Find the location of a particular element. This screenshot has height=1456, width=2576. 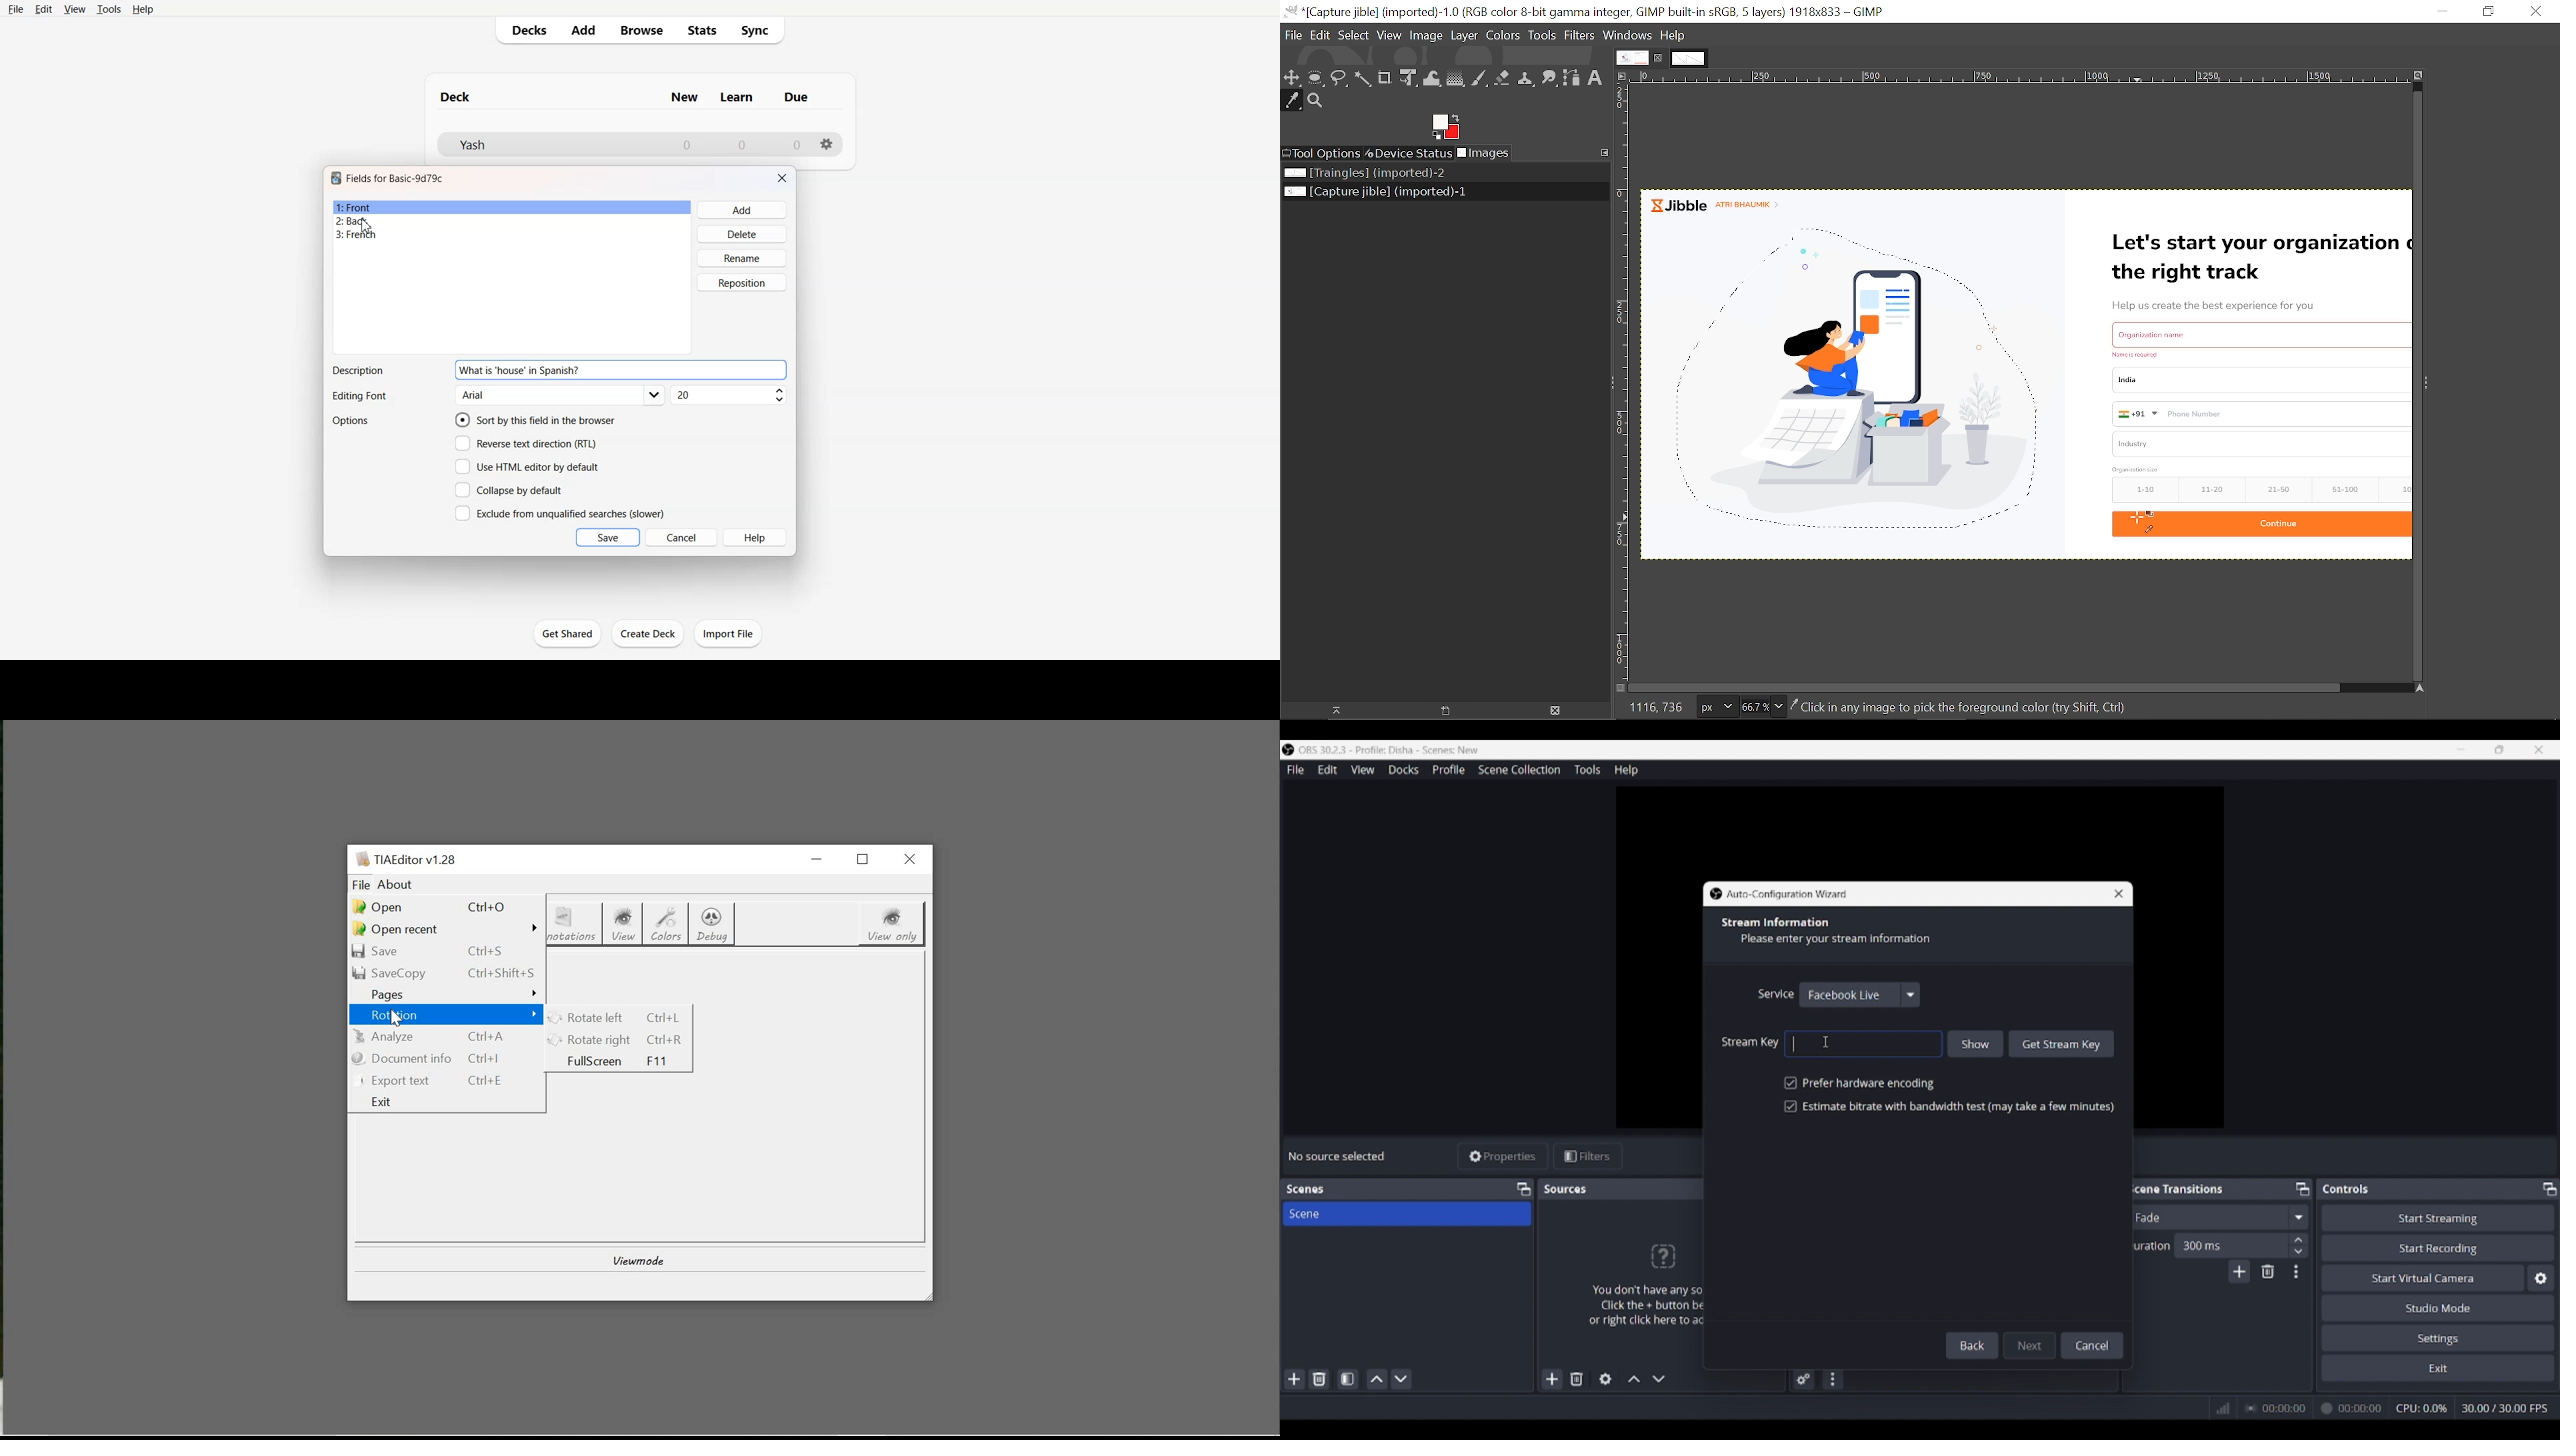

Reverse text direction (RTL) is located at coordinates (526, 443).